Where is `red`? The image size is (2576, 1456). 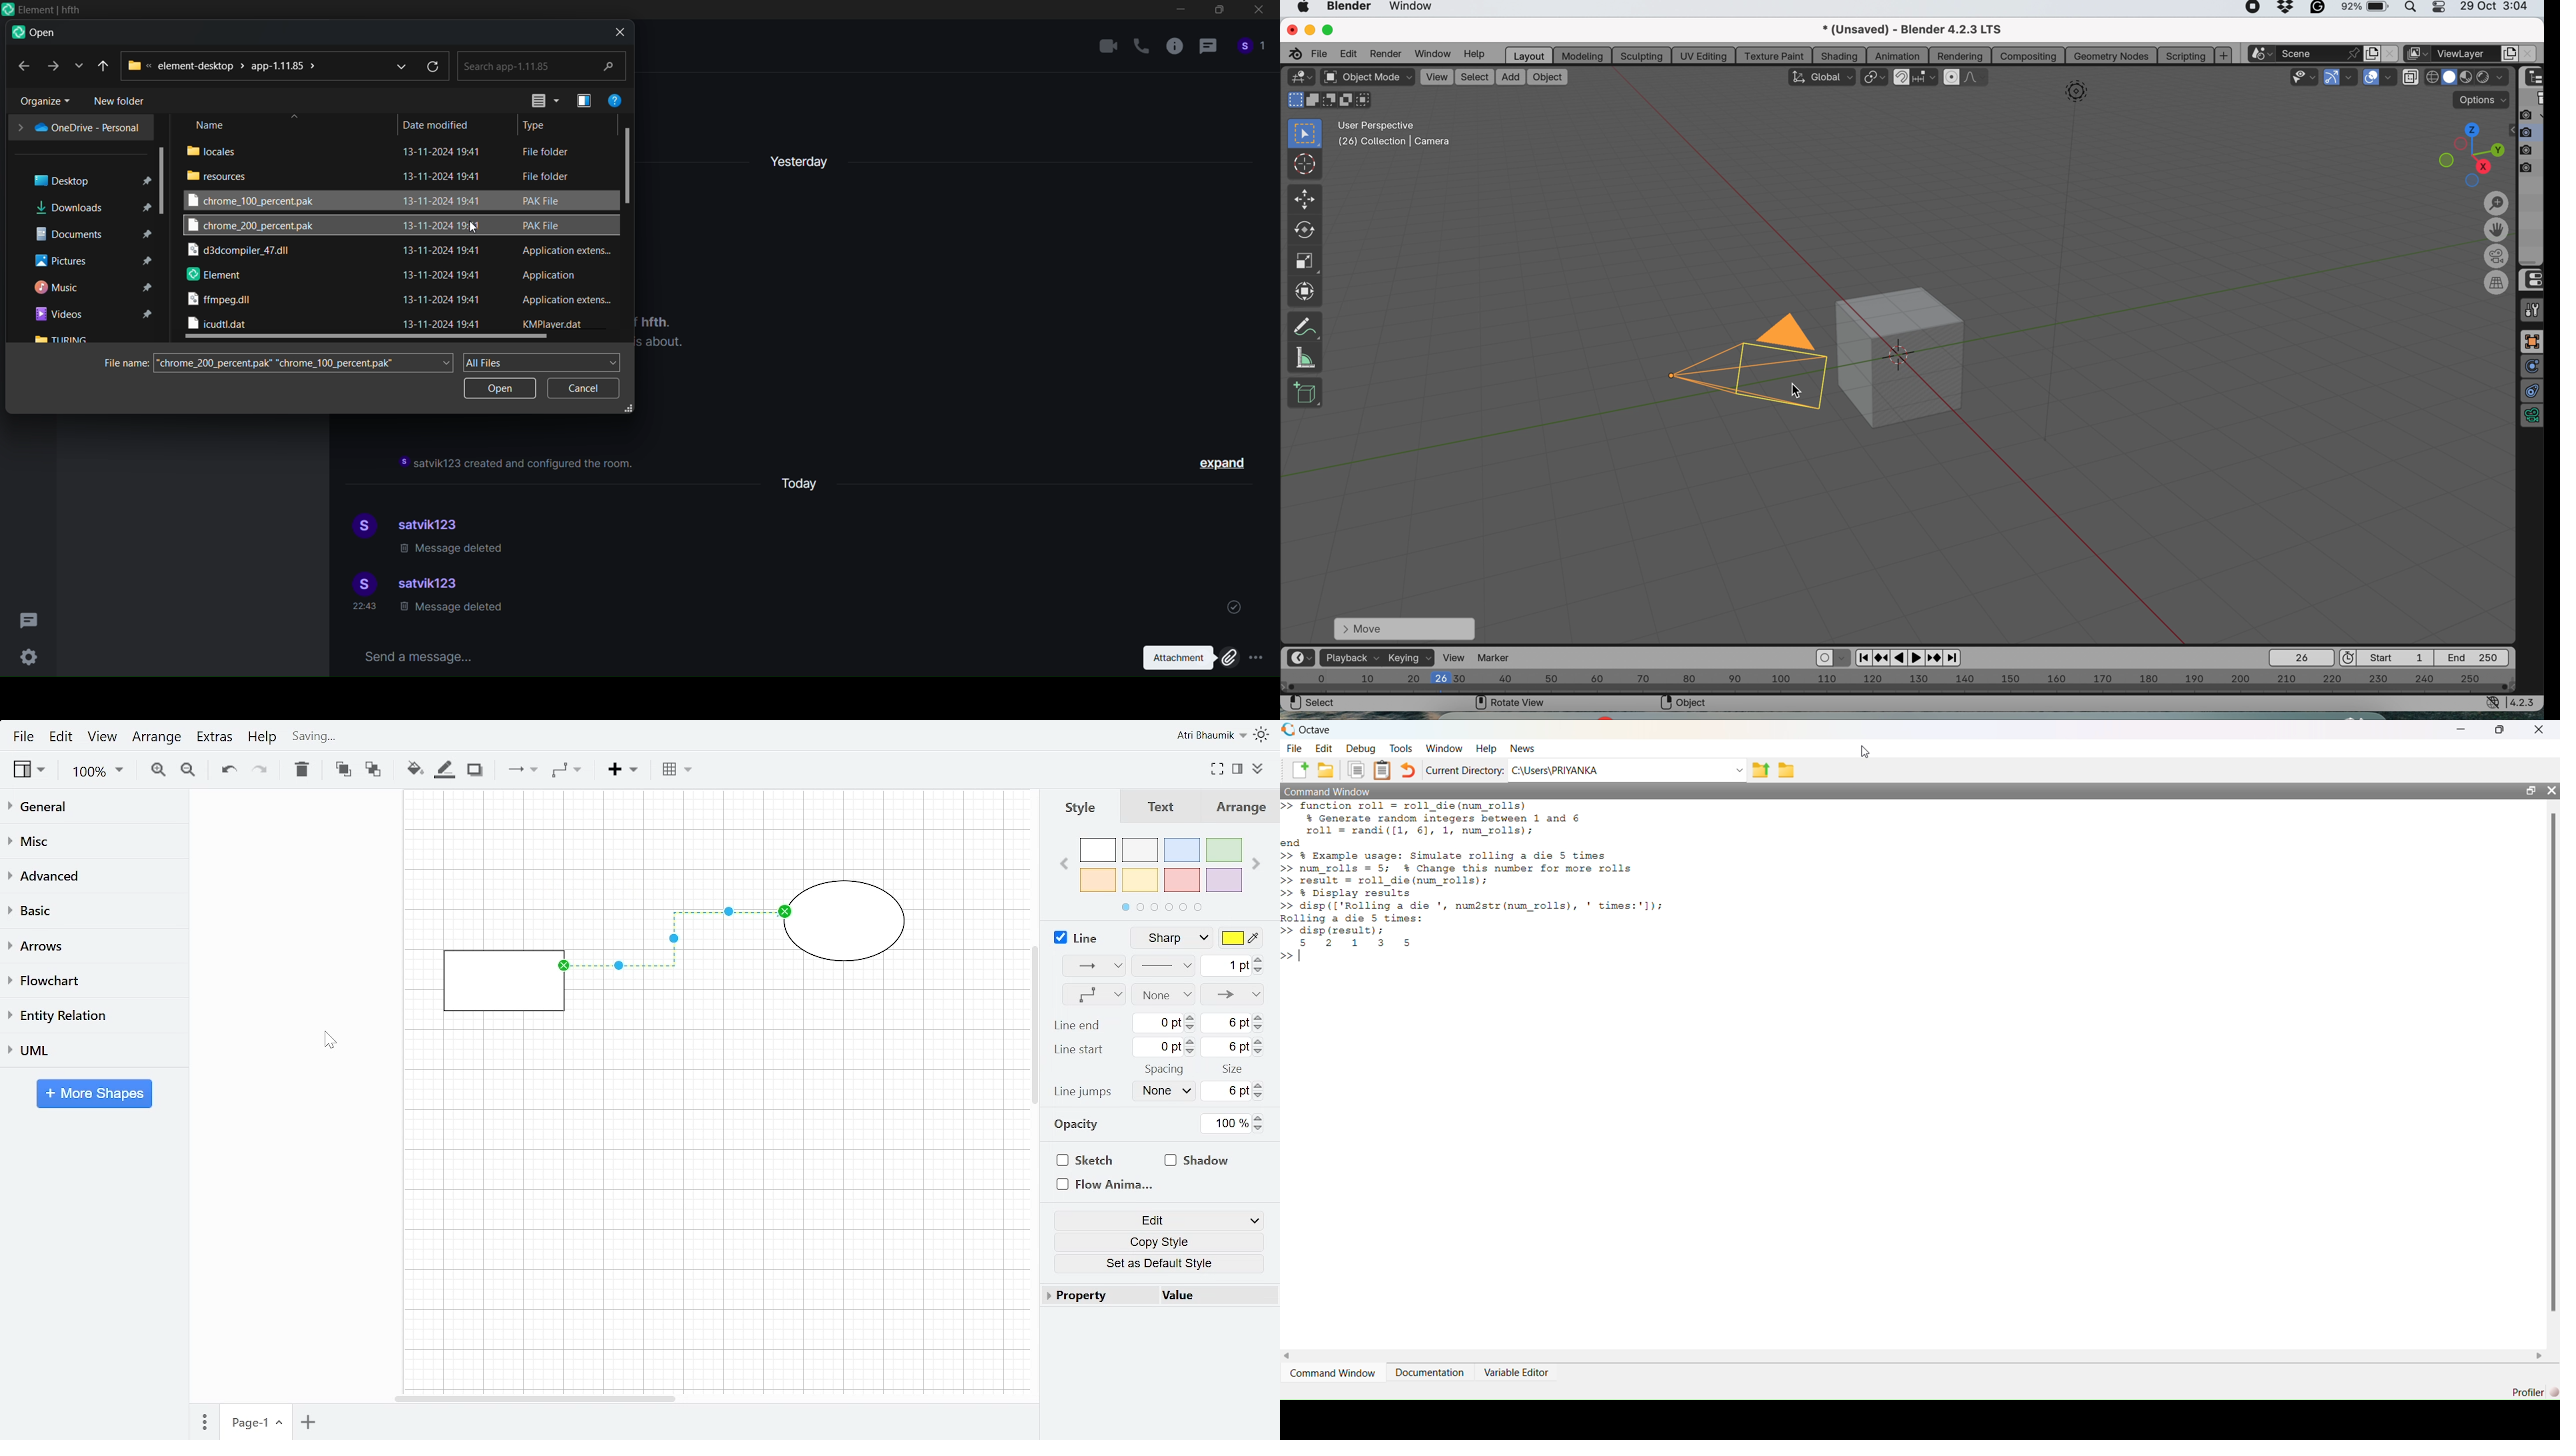 red is located at coordinates (1182, 880).